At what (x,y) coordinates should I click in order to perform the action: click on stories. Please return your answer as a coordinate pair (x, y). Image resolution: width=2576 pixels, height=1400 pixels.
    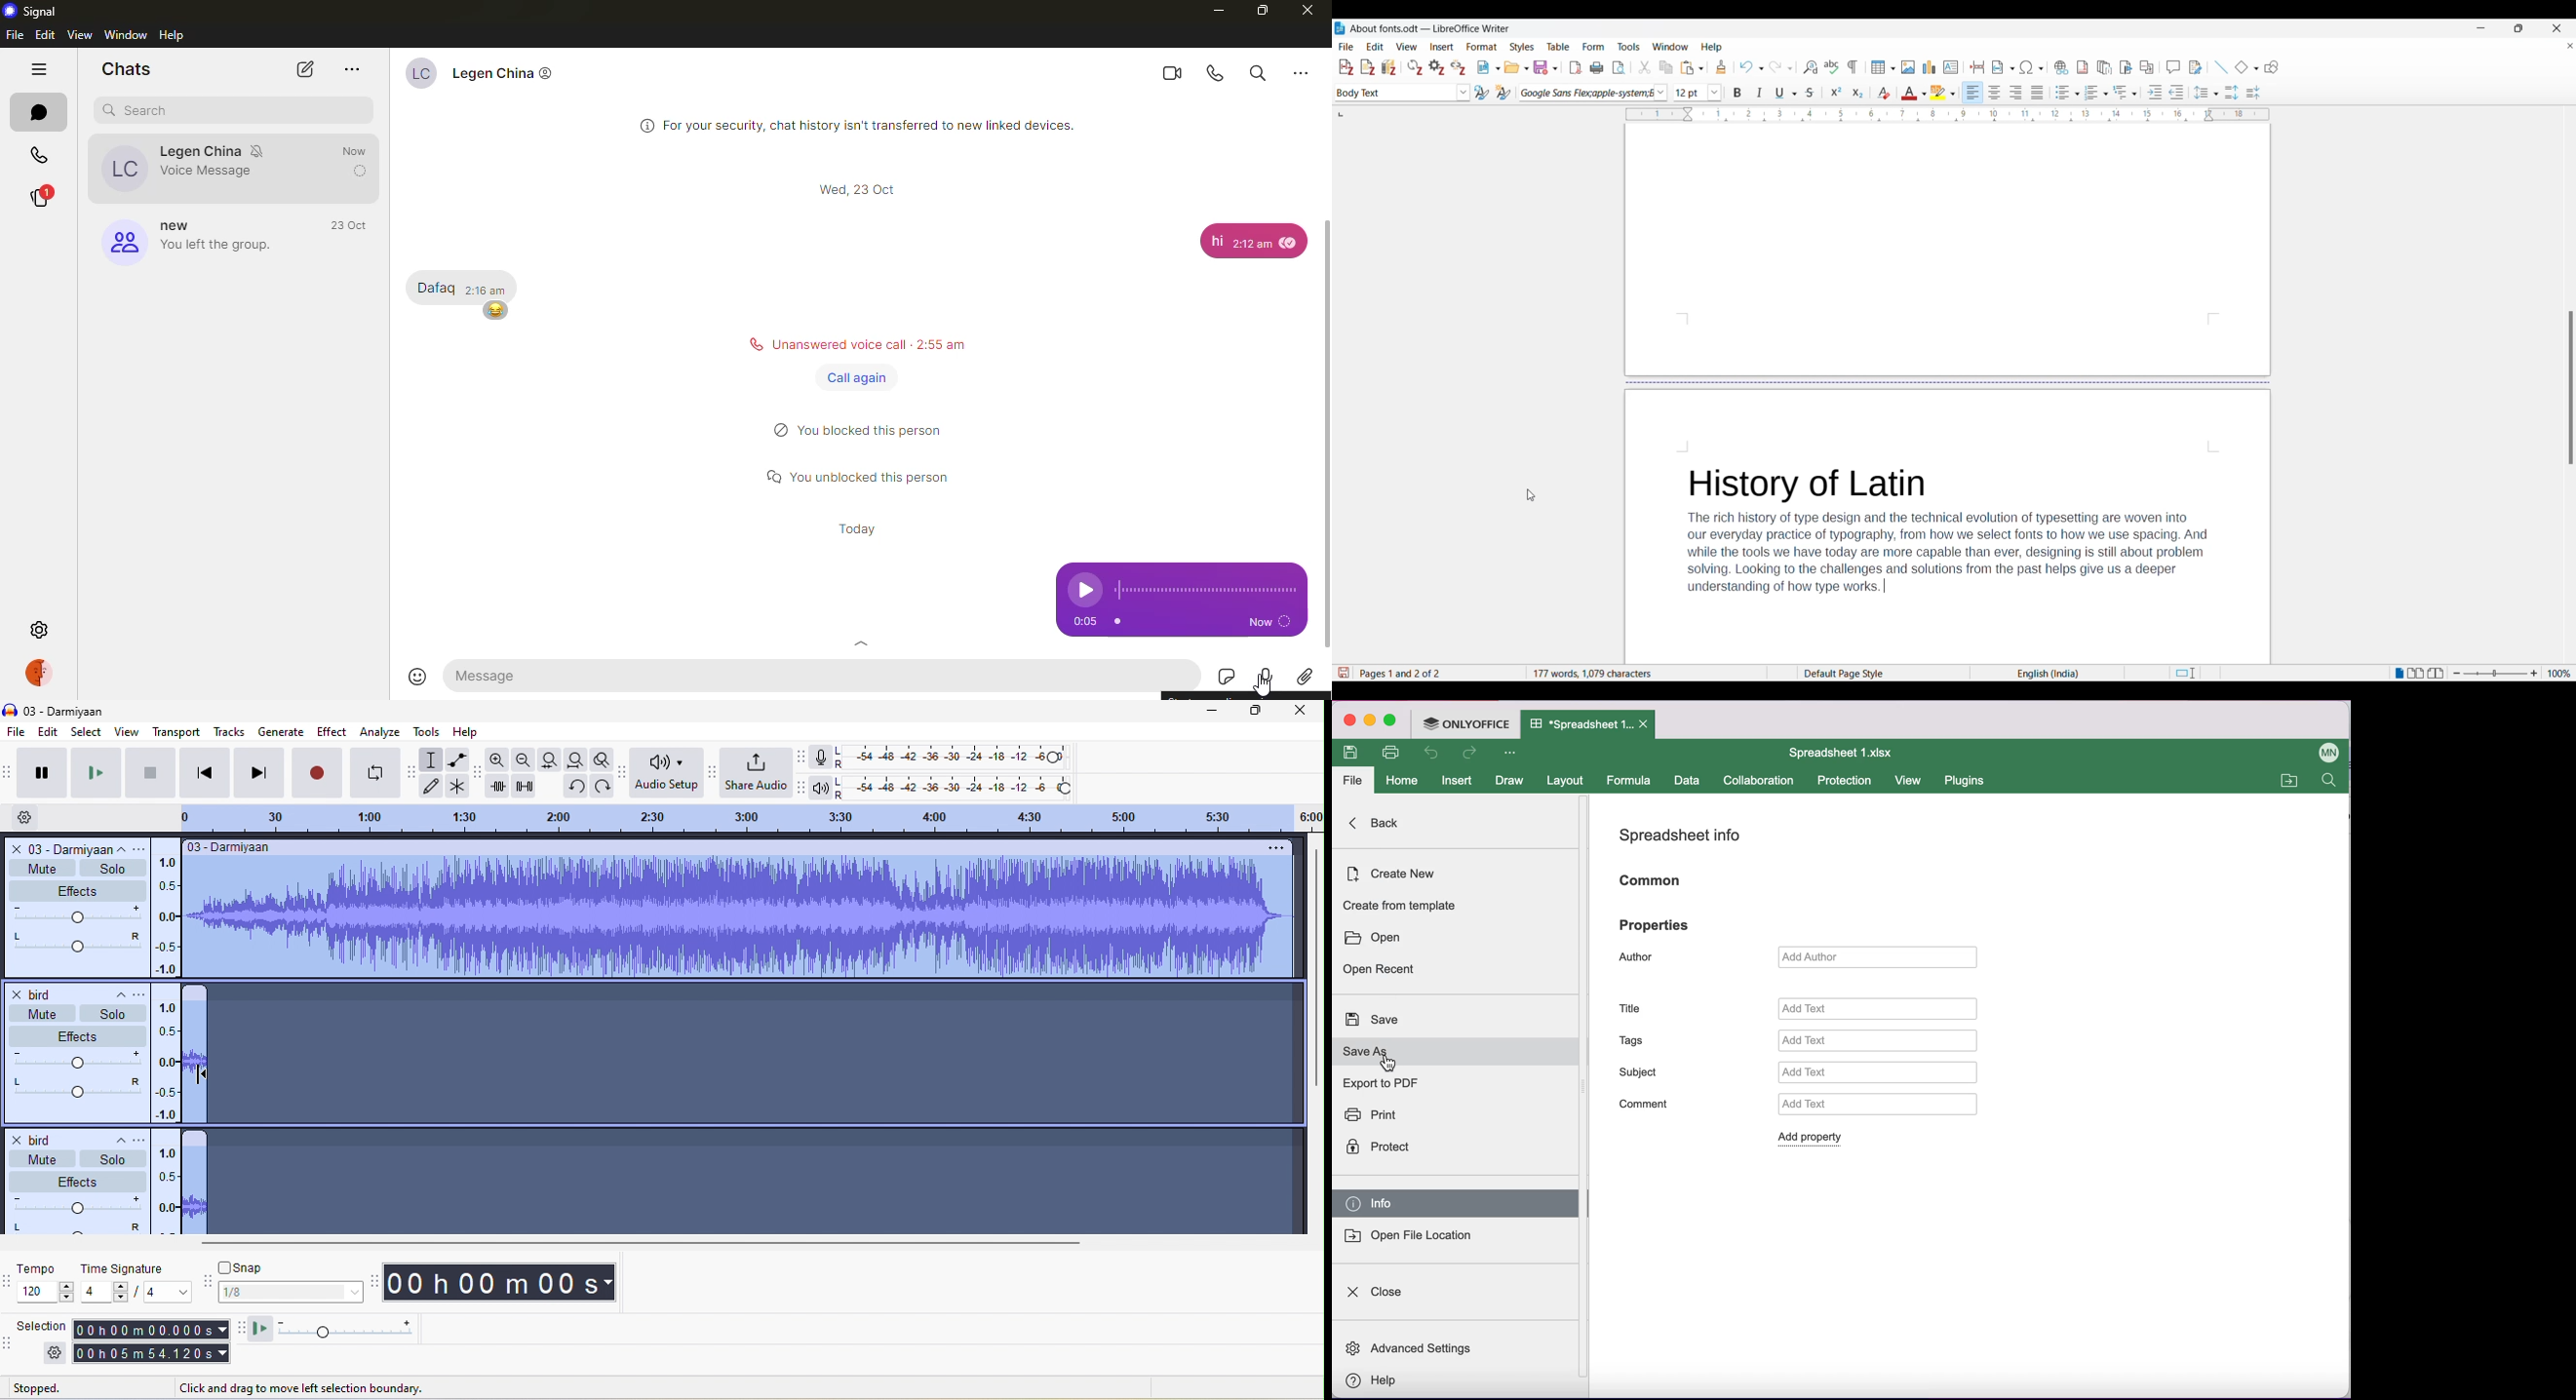
    Looking at the image, I should click on (41, 194).